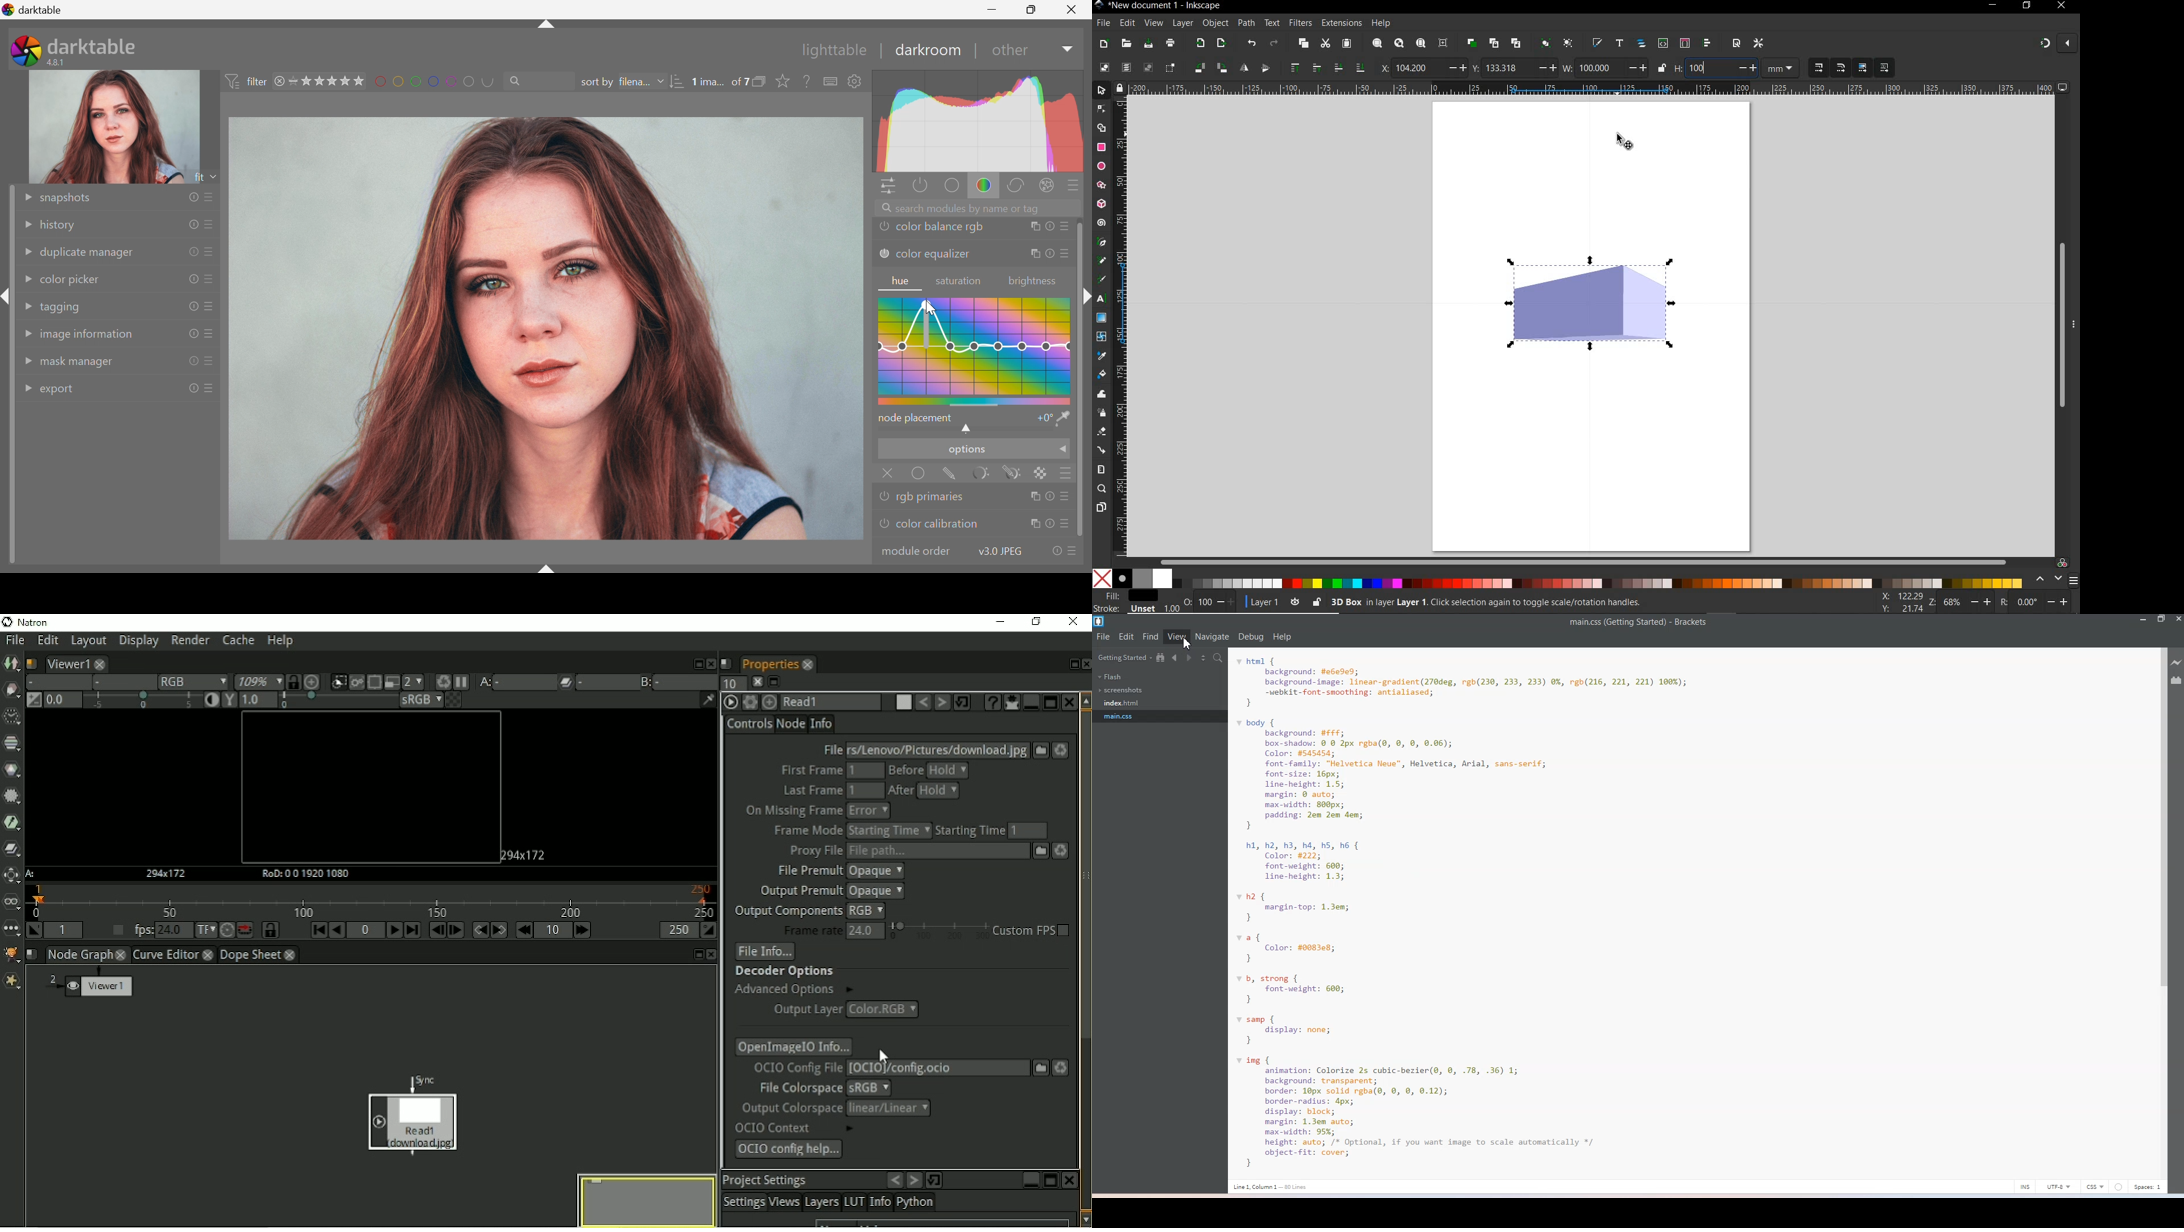 The image size is (2184, 1232). I want to click on nothing selected, so click(1187, 598).